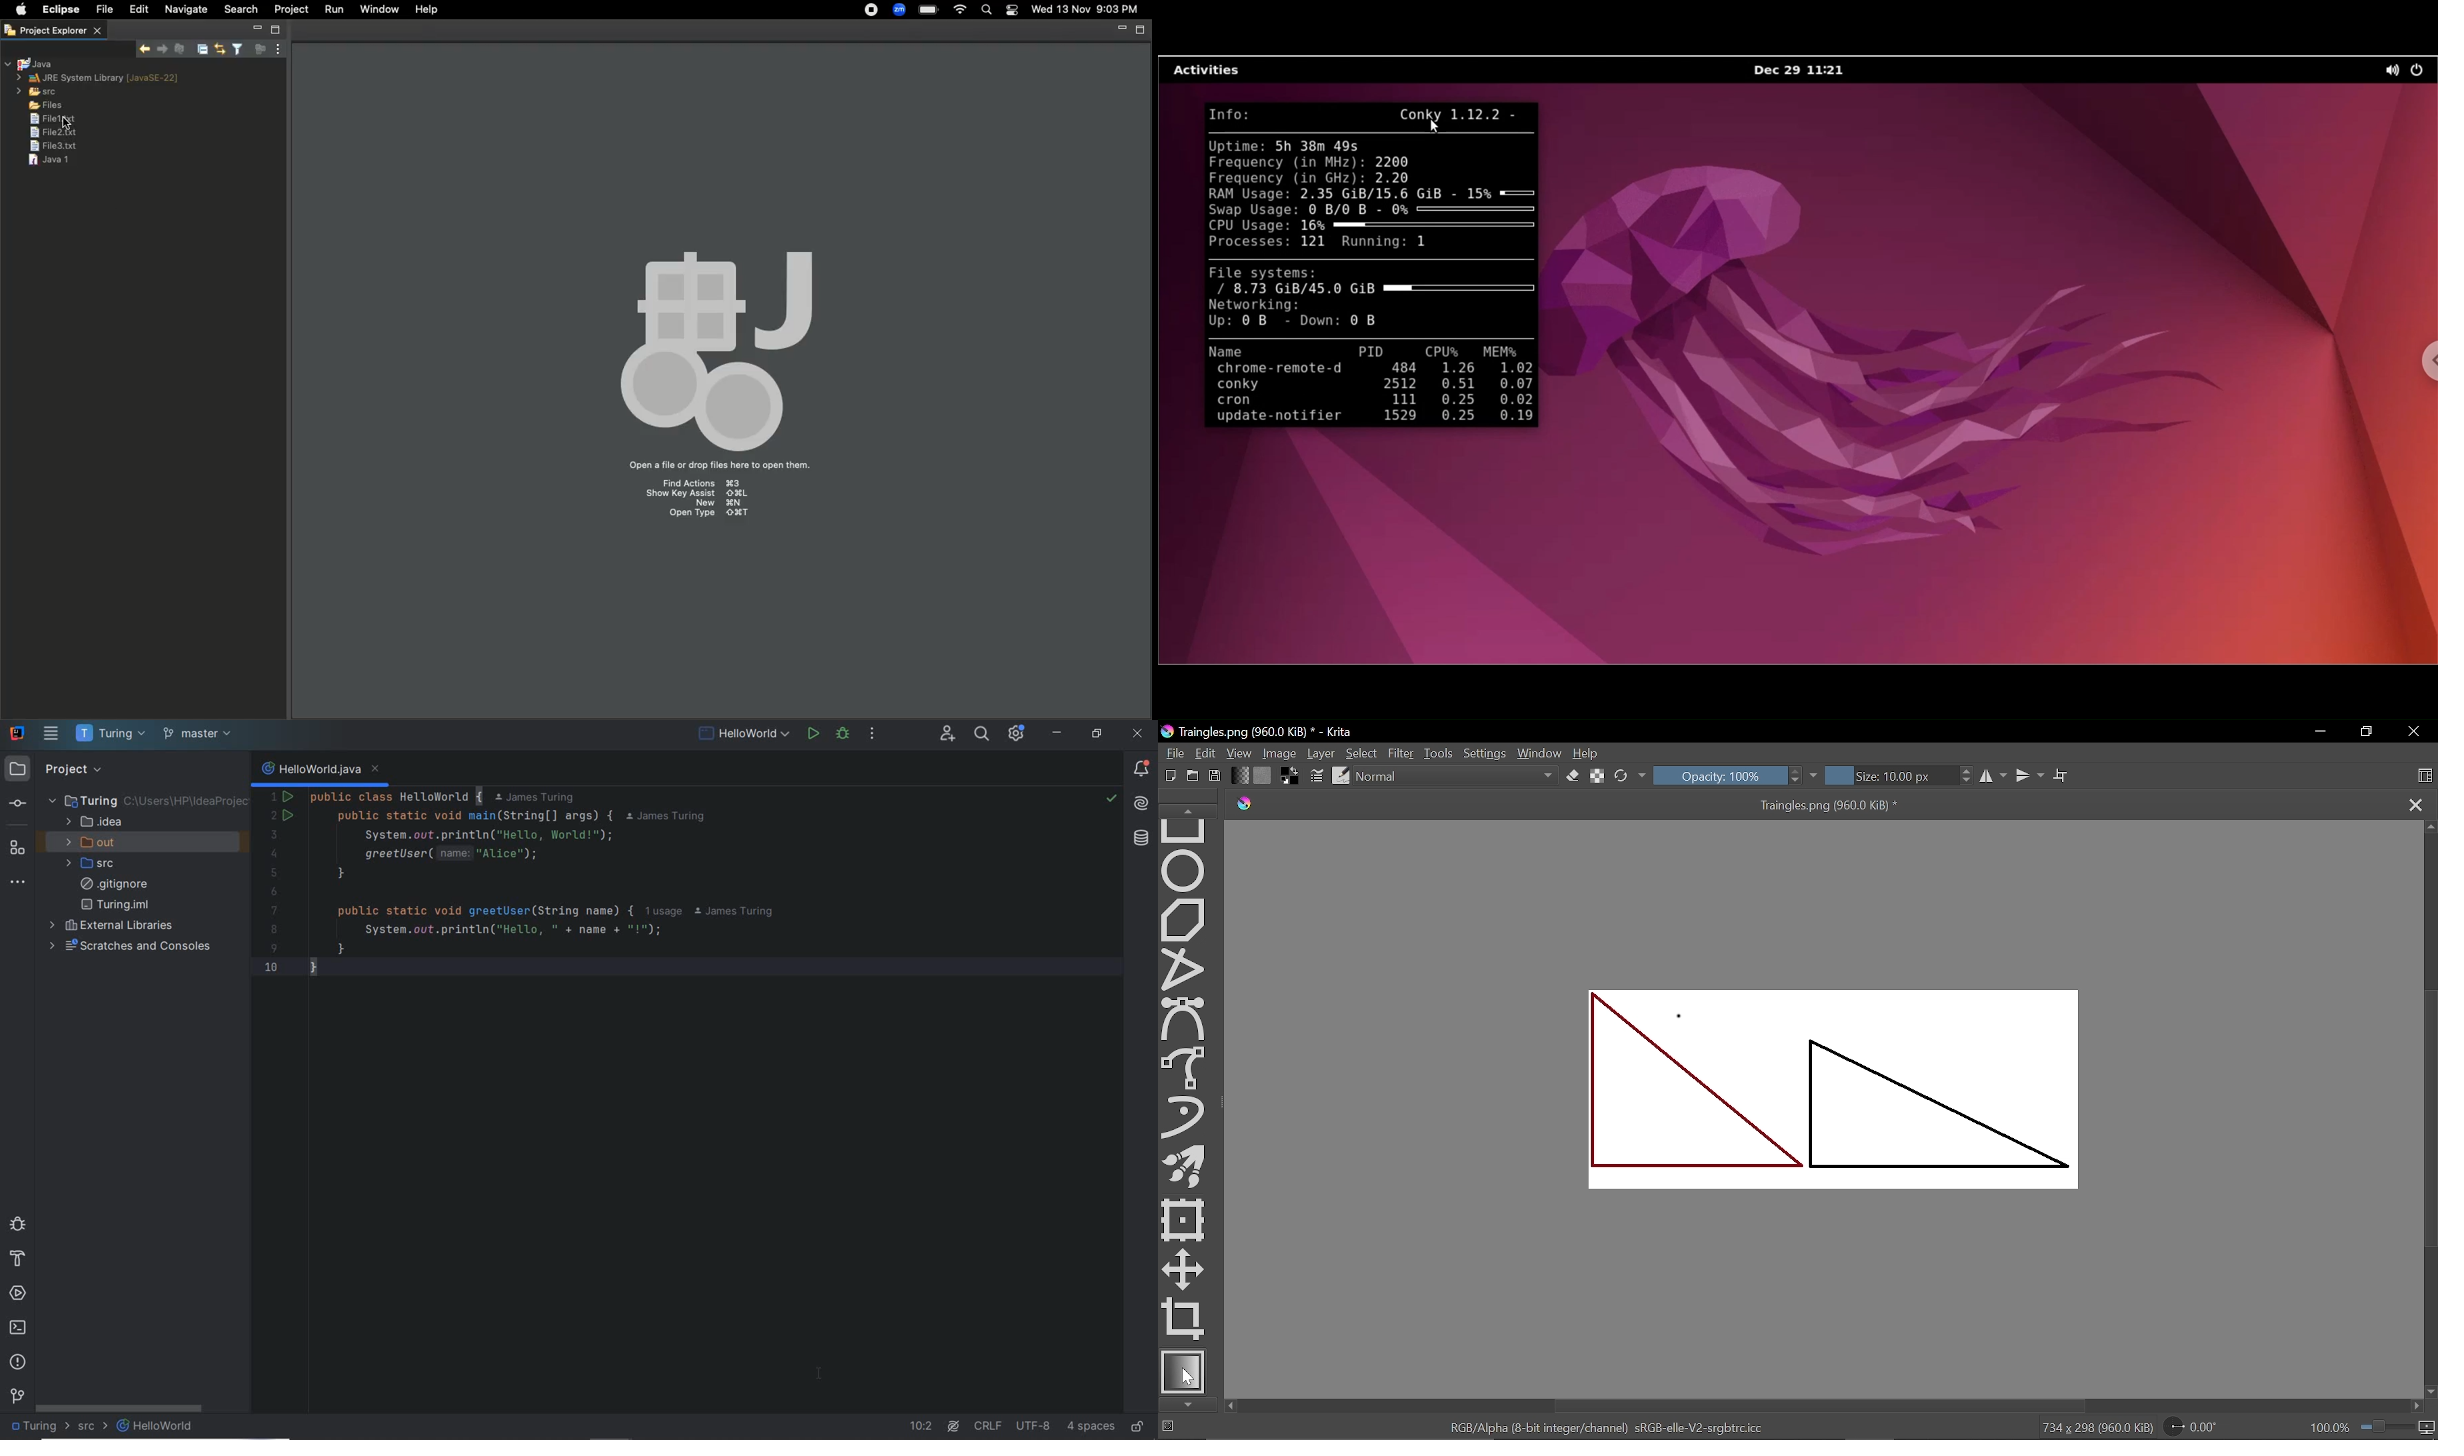 The image size is (2464, 1456). What do you see at coordinates (2417, 1405) in the screenshot?
I see `Move right` at bounding box center [2417, 1405].